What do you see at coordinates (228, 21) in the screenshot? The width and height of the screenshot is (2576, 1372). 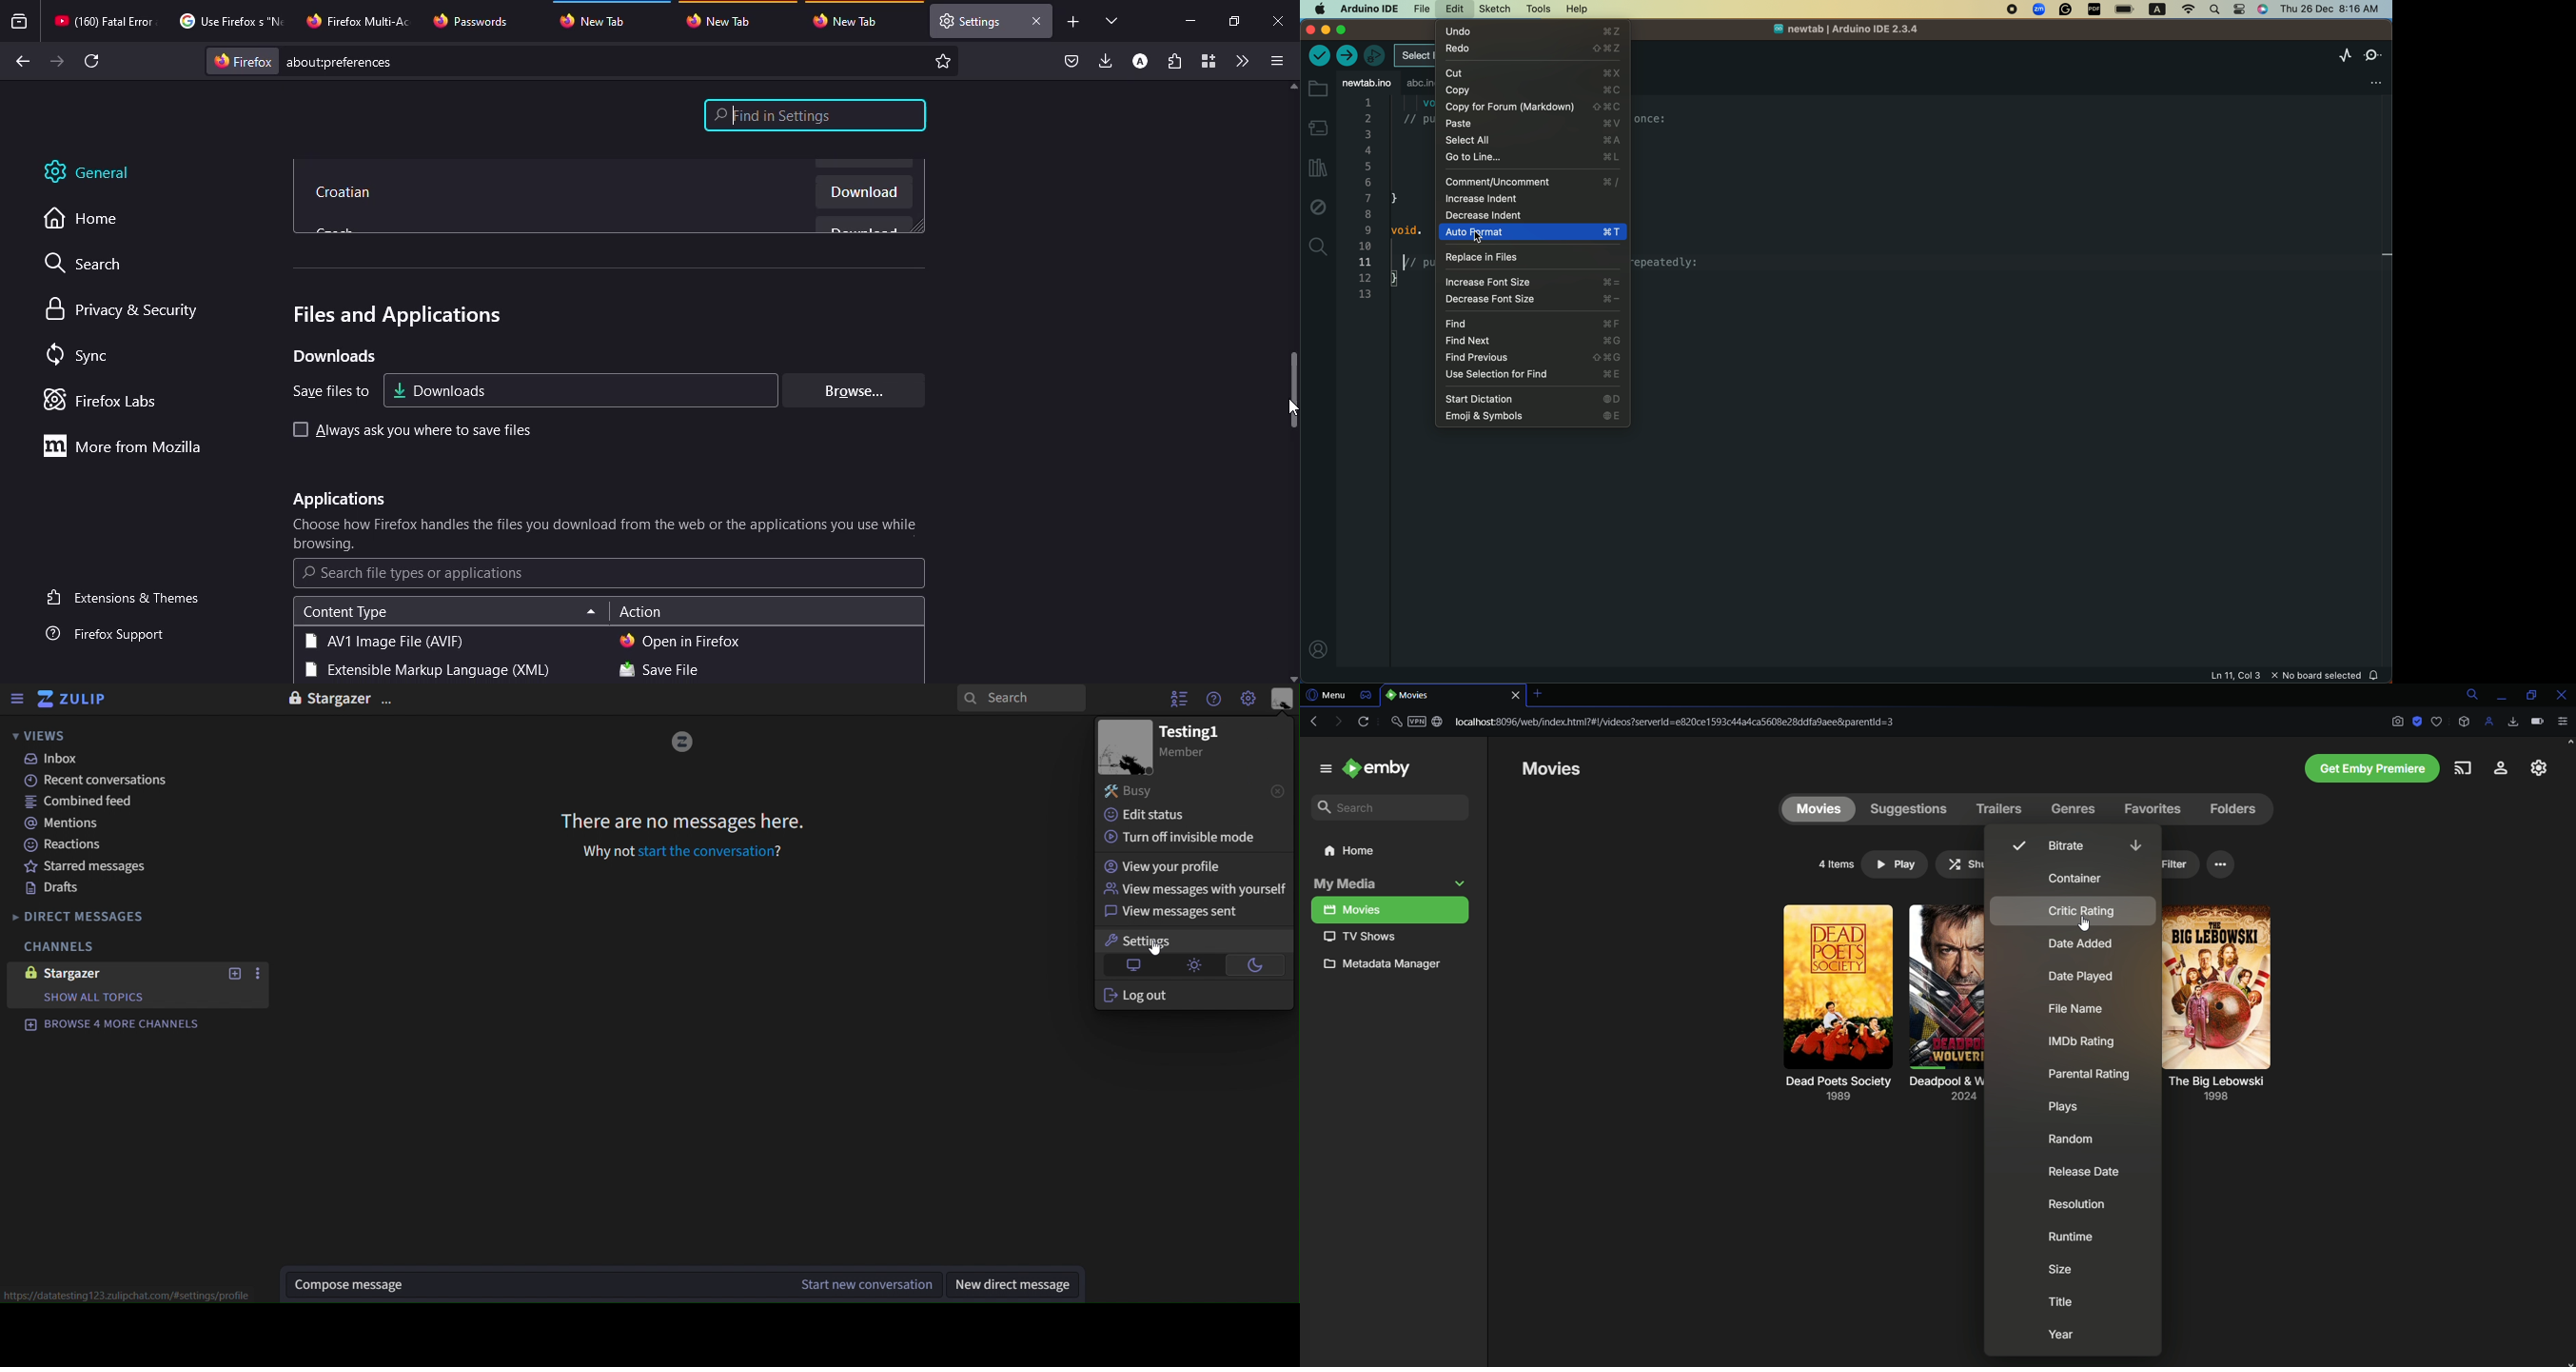 I see `tab` at bounding box center [228, 21].